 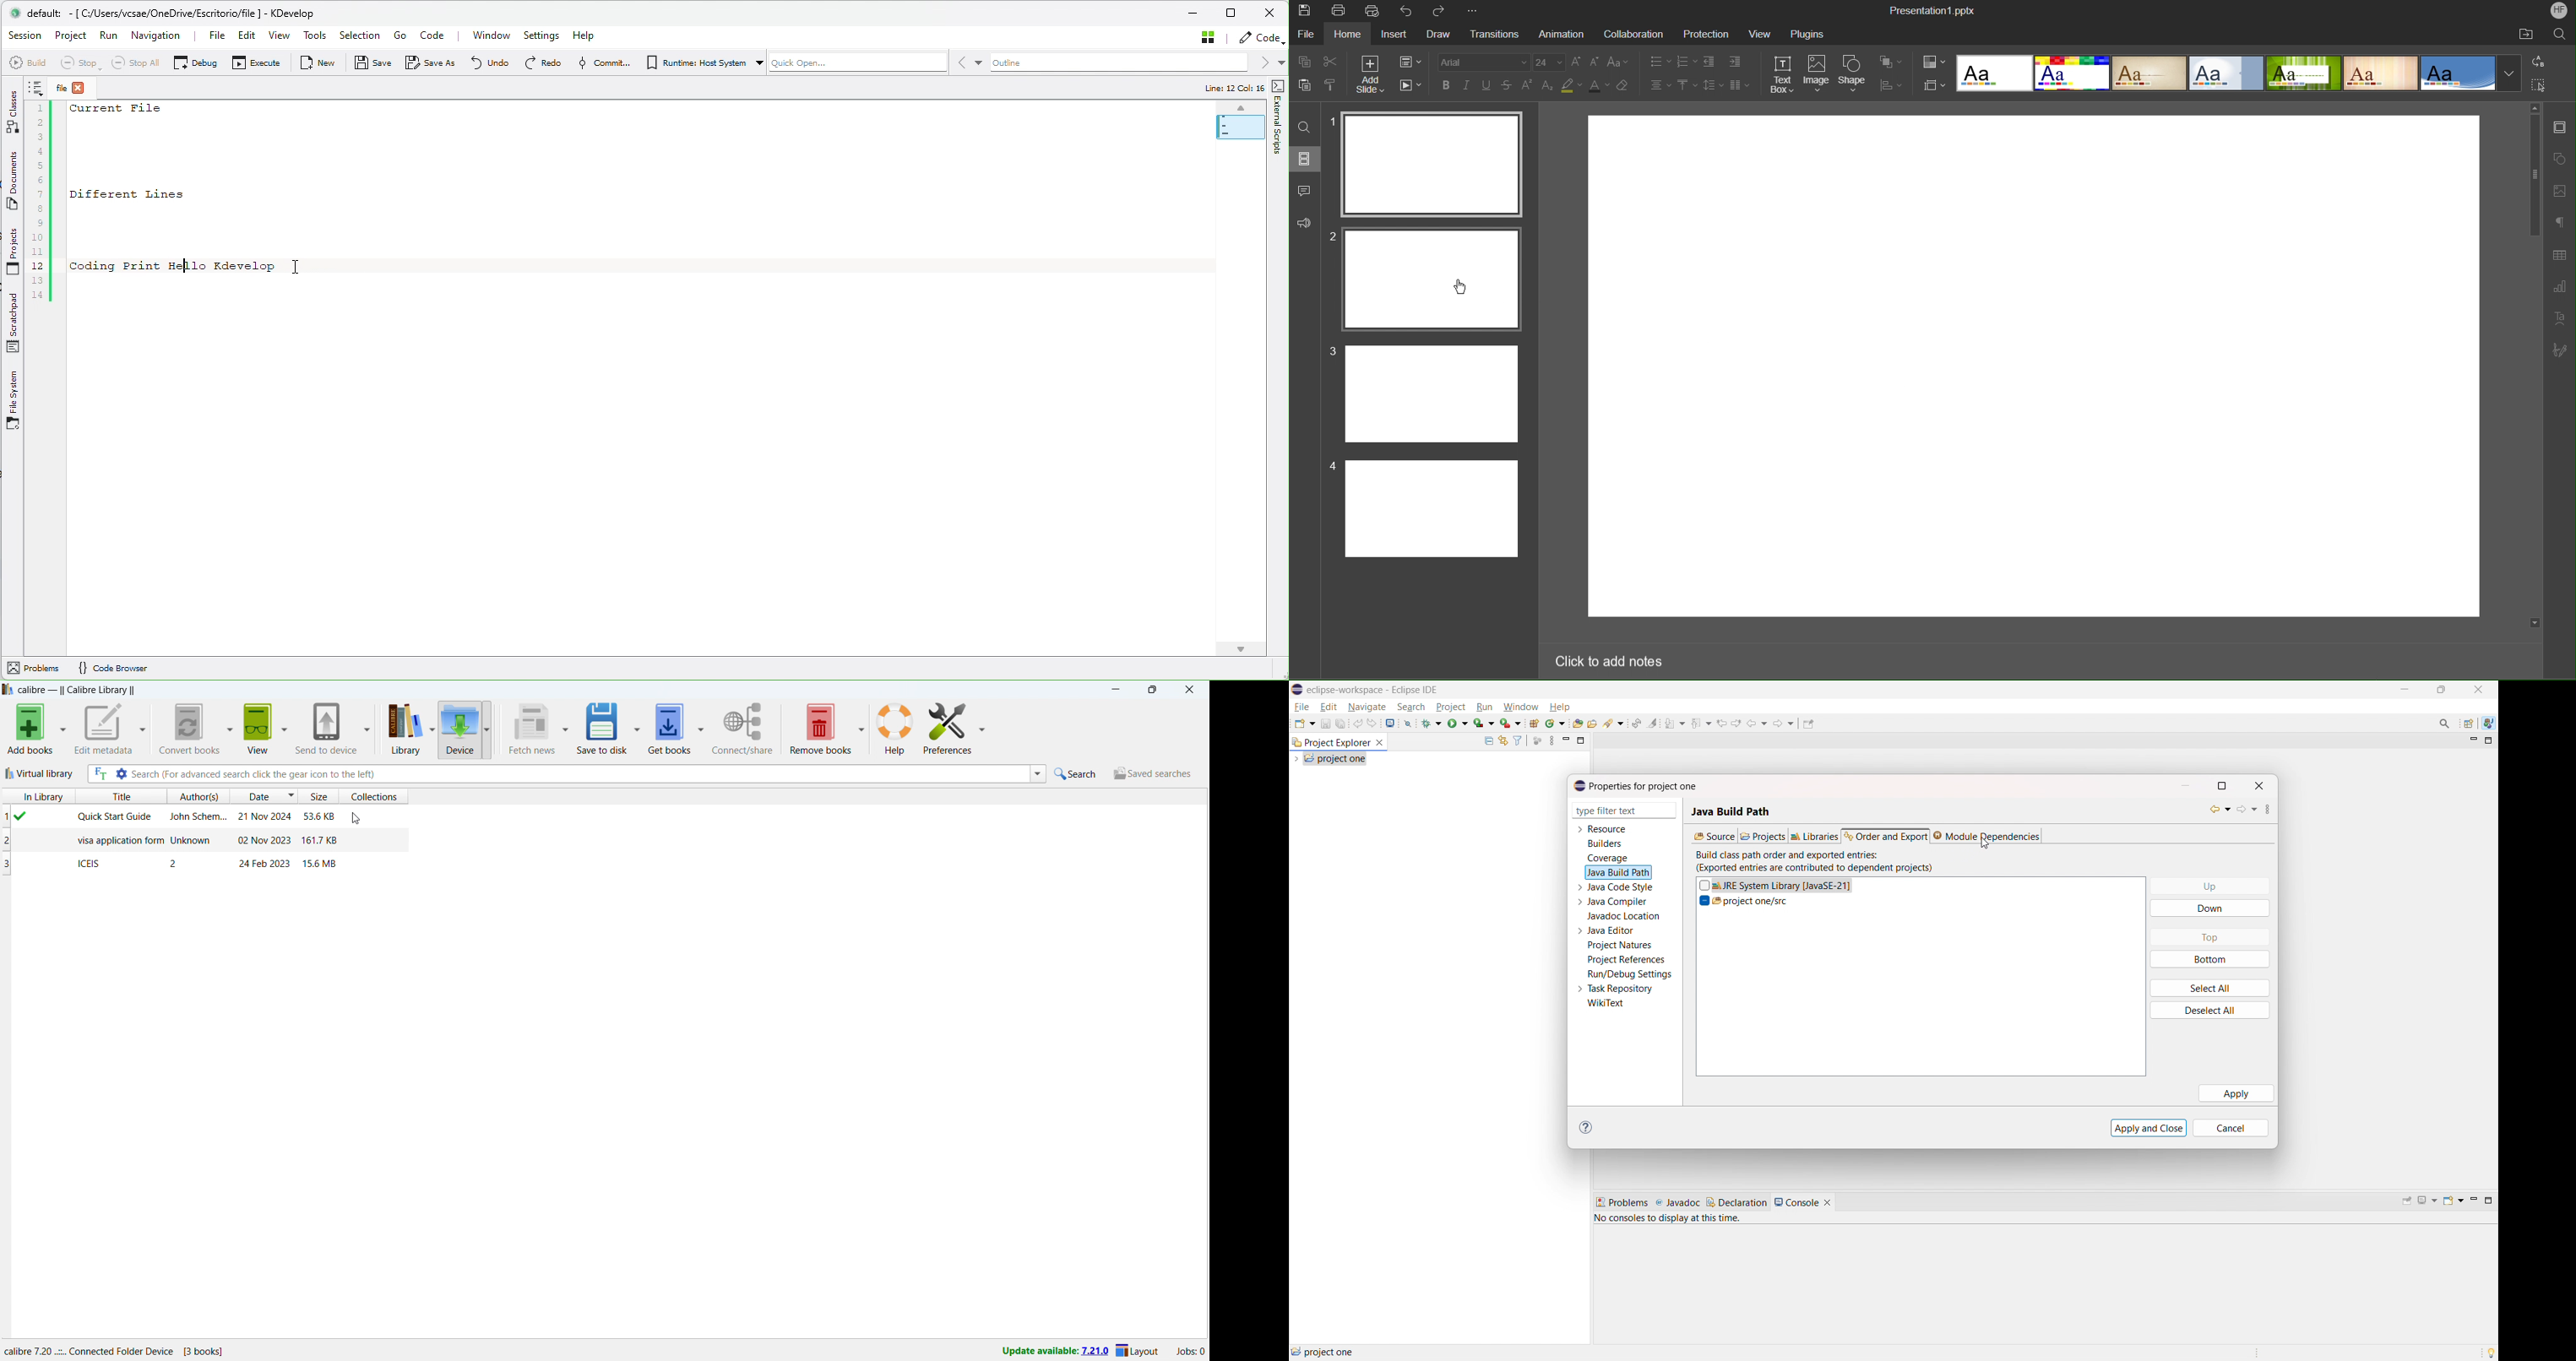 What do you see at coordinates (1797, 1202) in the screenshot?
I see `console` at bounding box center [1797, 1202].